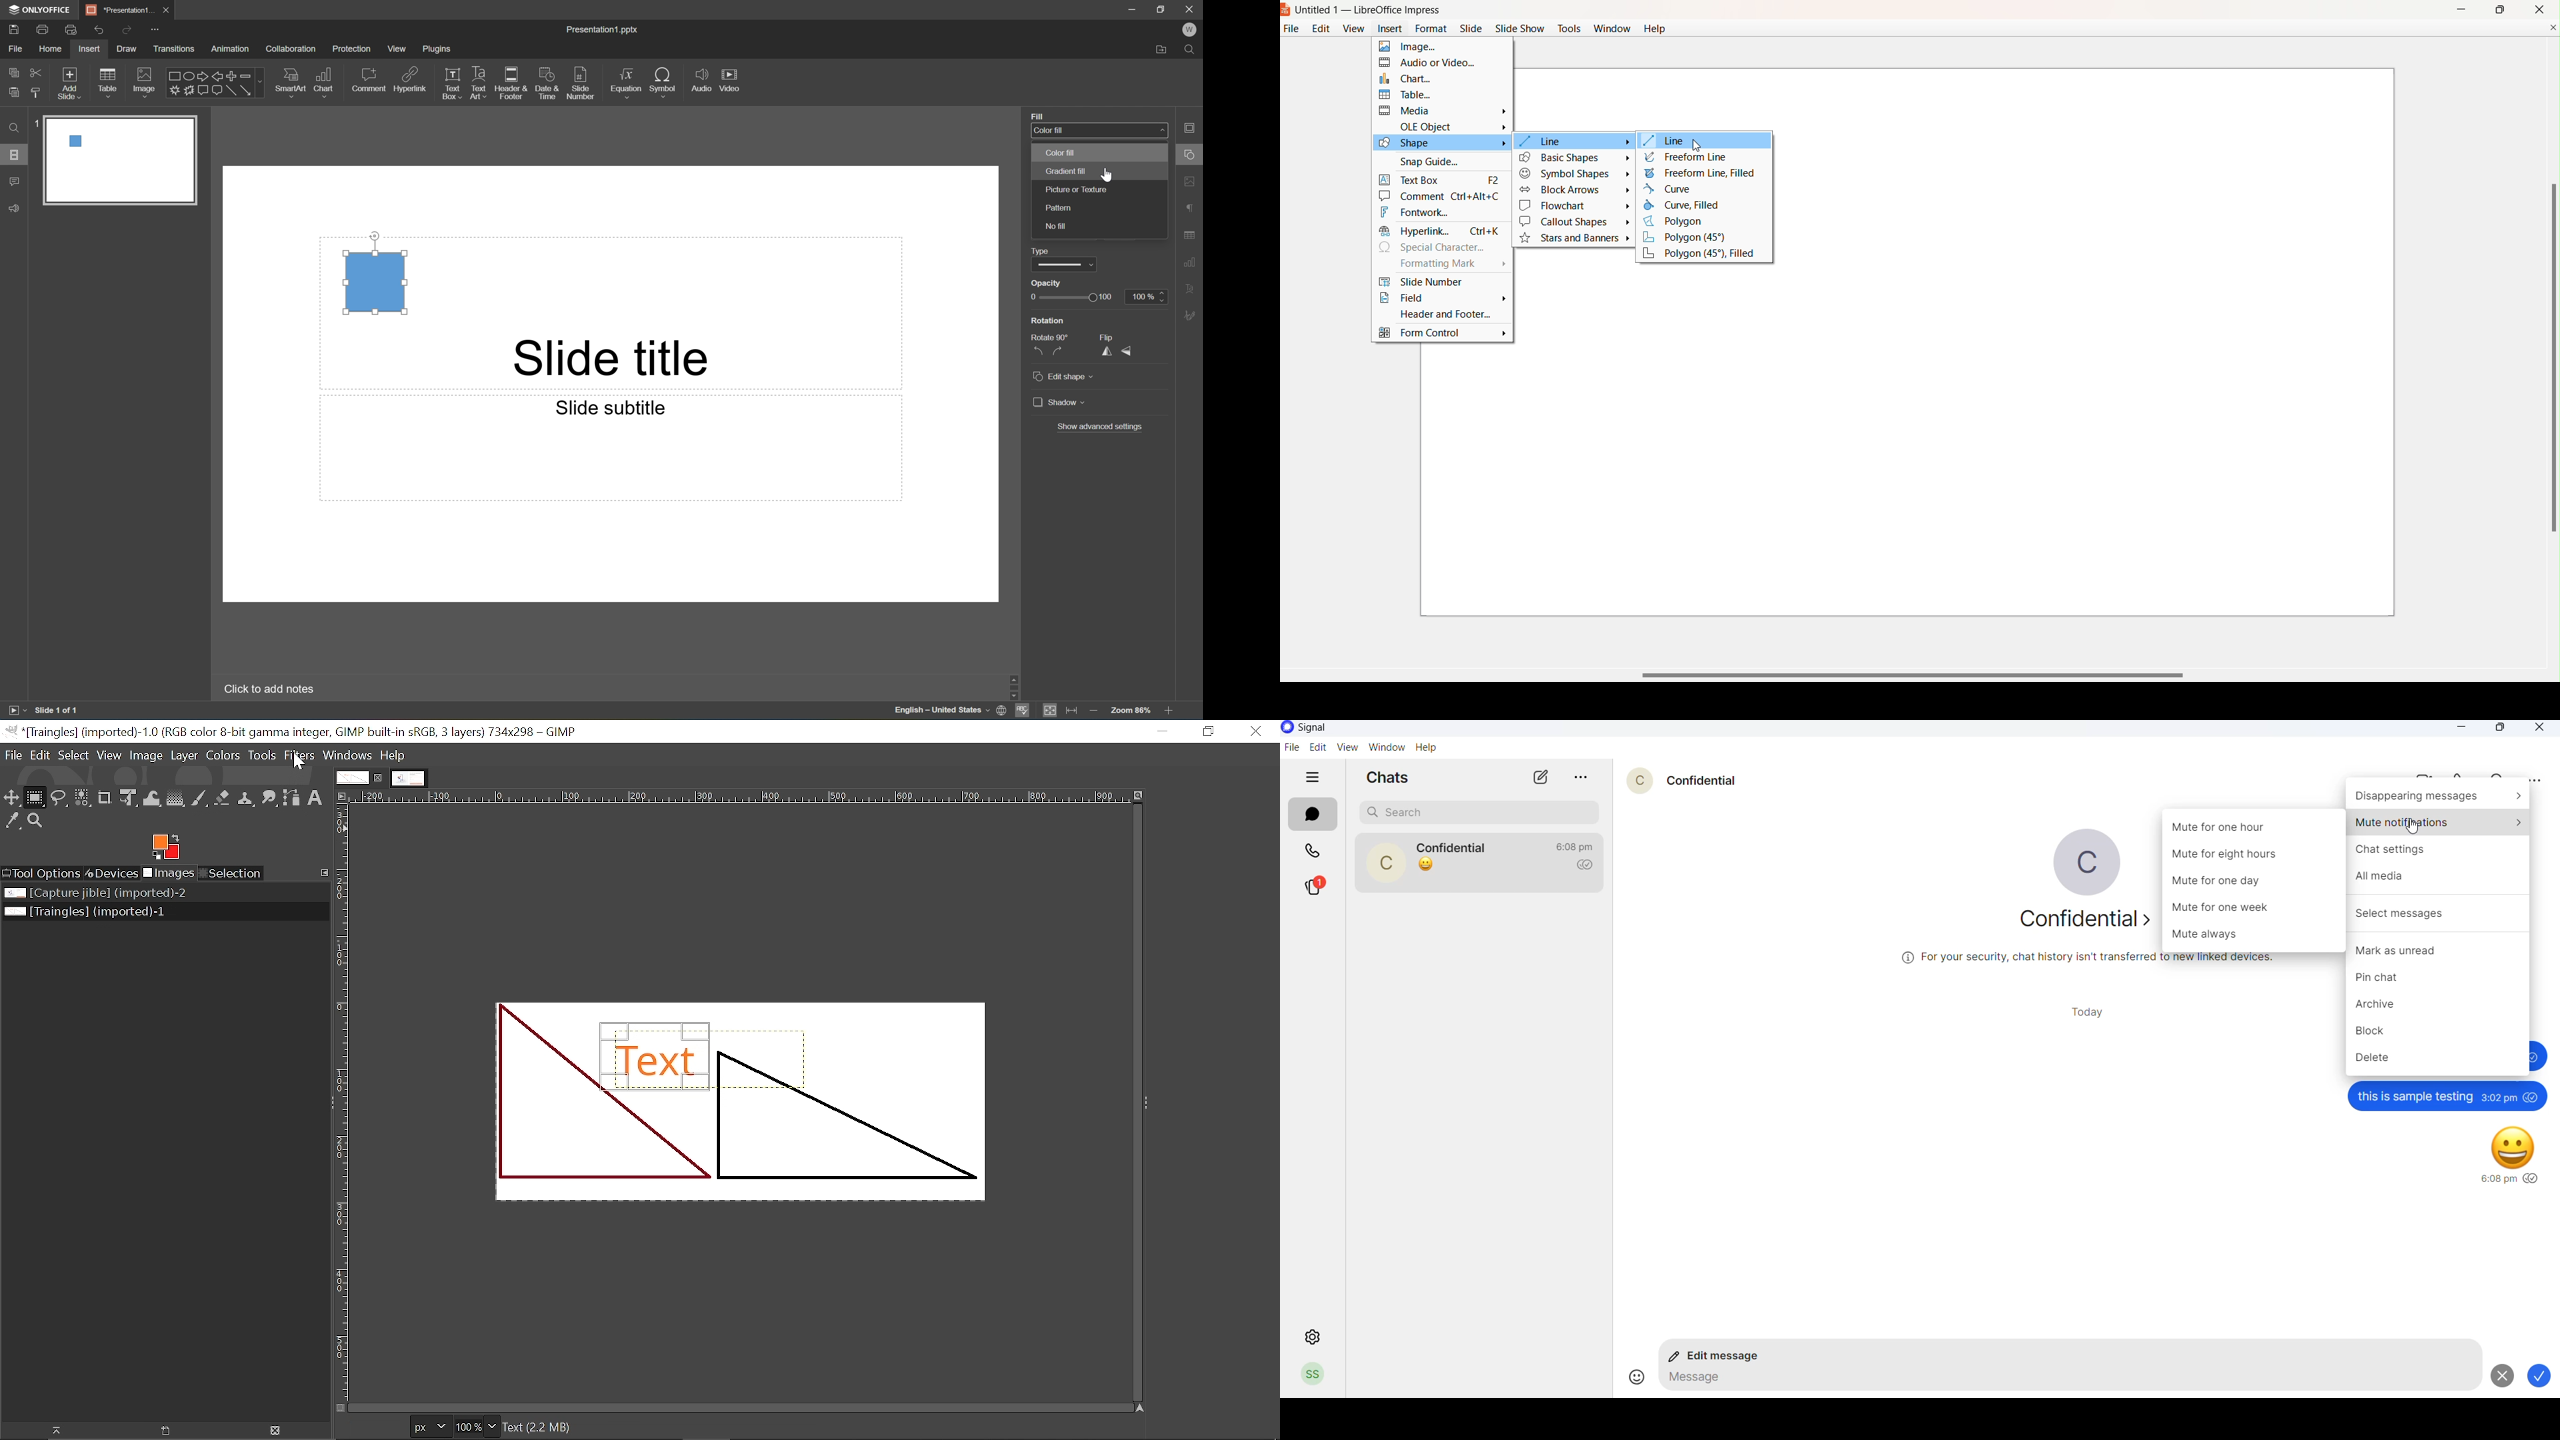 The image size is (2576, 1456). What do you see at coordinates (1313, 1375) in the screenshot?
I see `profile picture` at bounding box center [1313, 1375].